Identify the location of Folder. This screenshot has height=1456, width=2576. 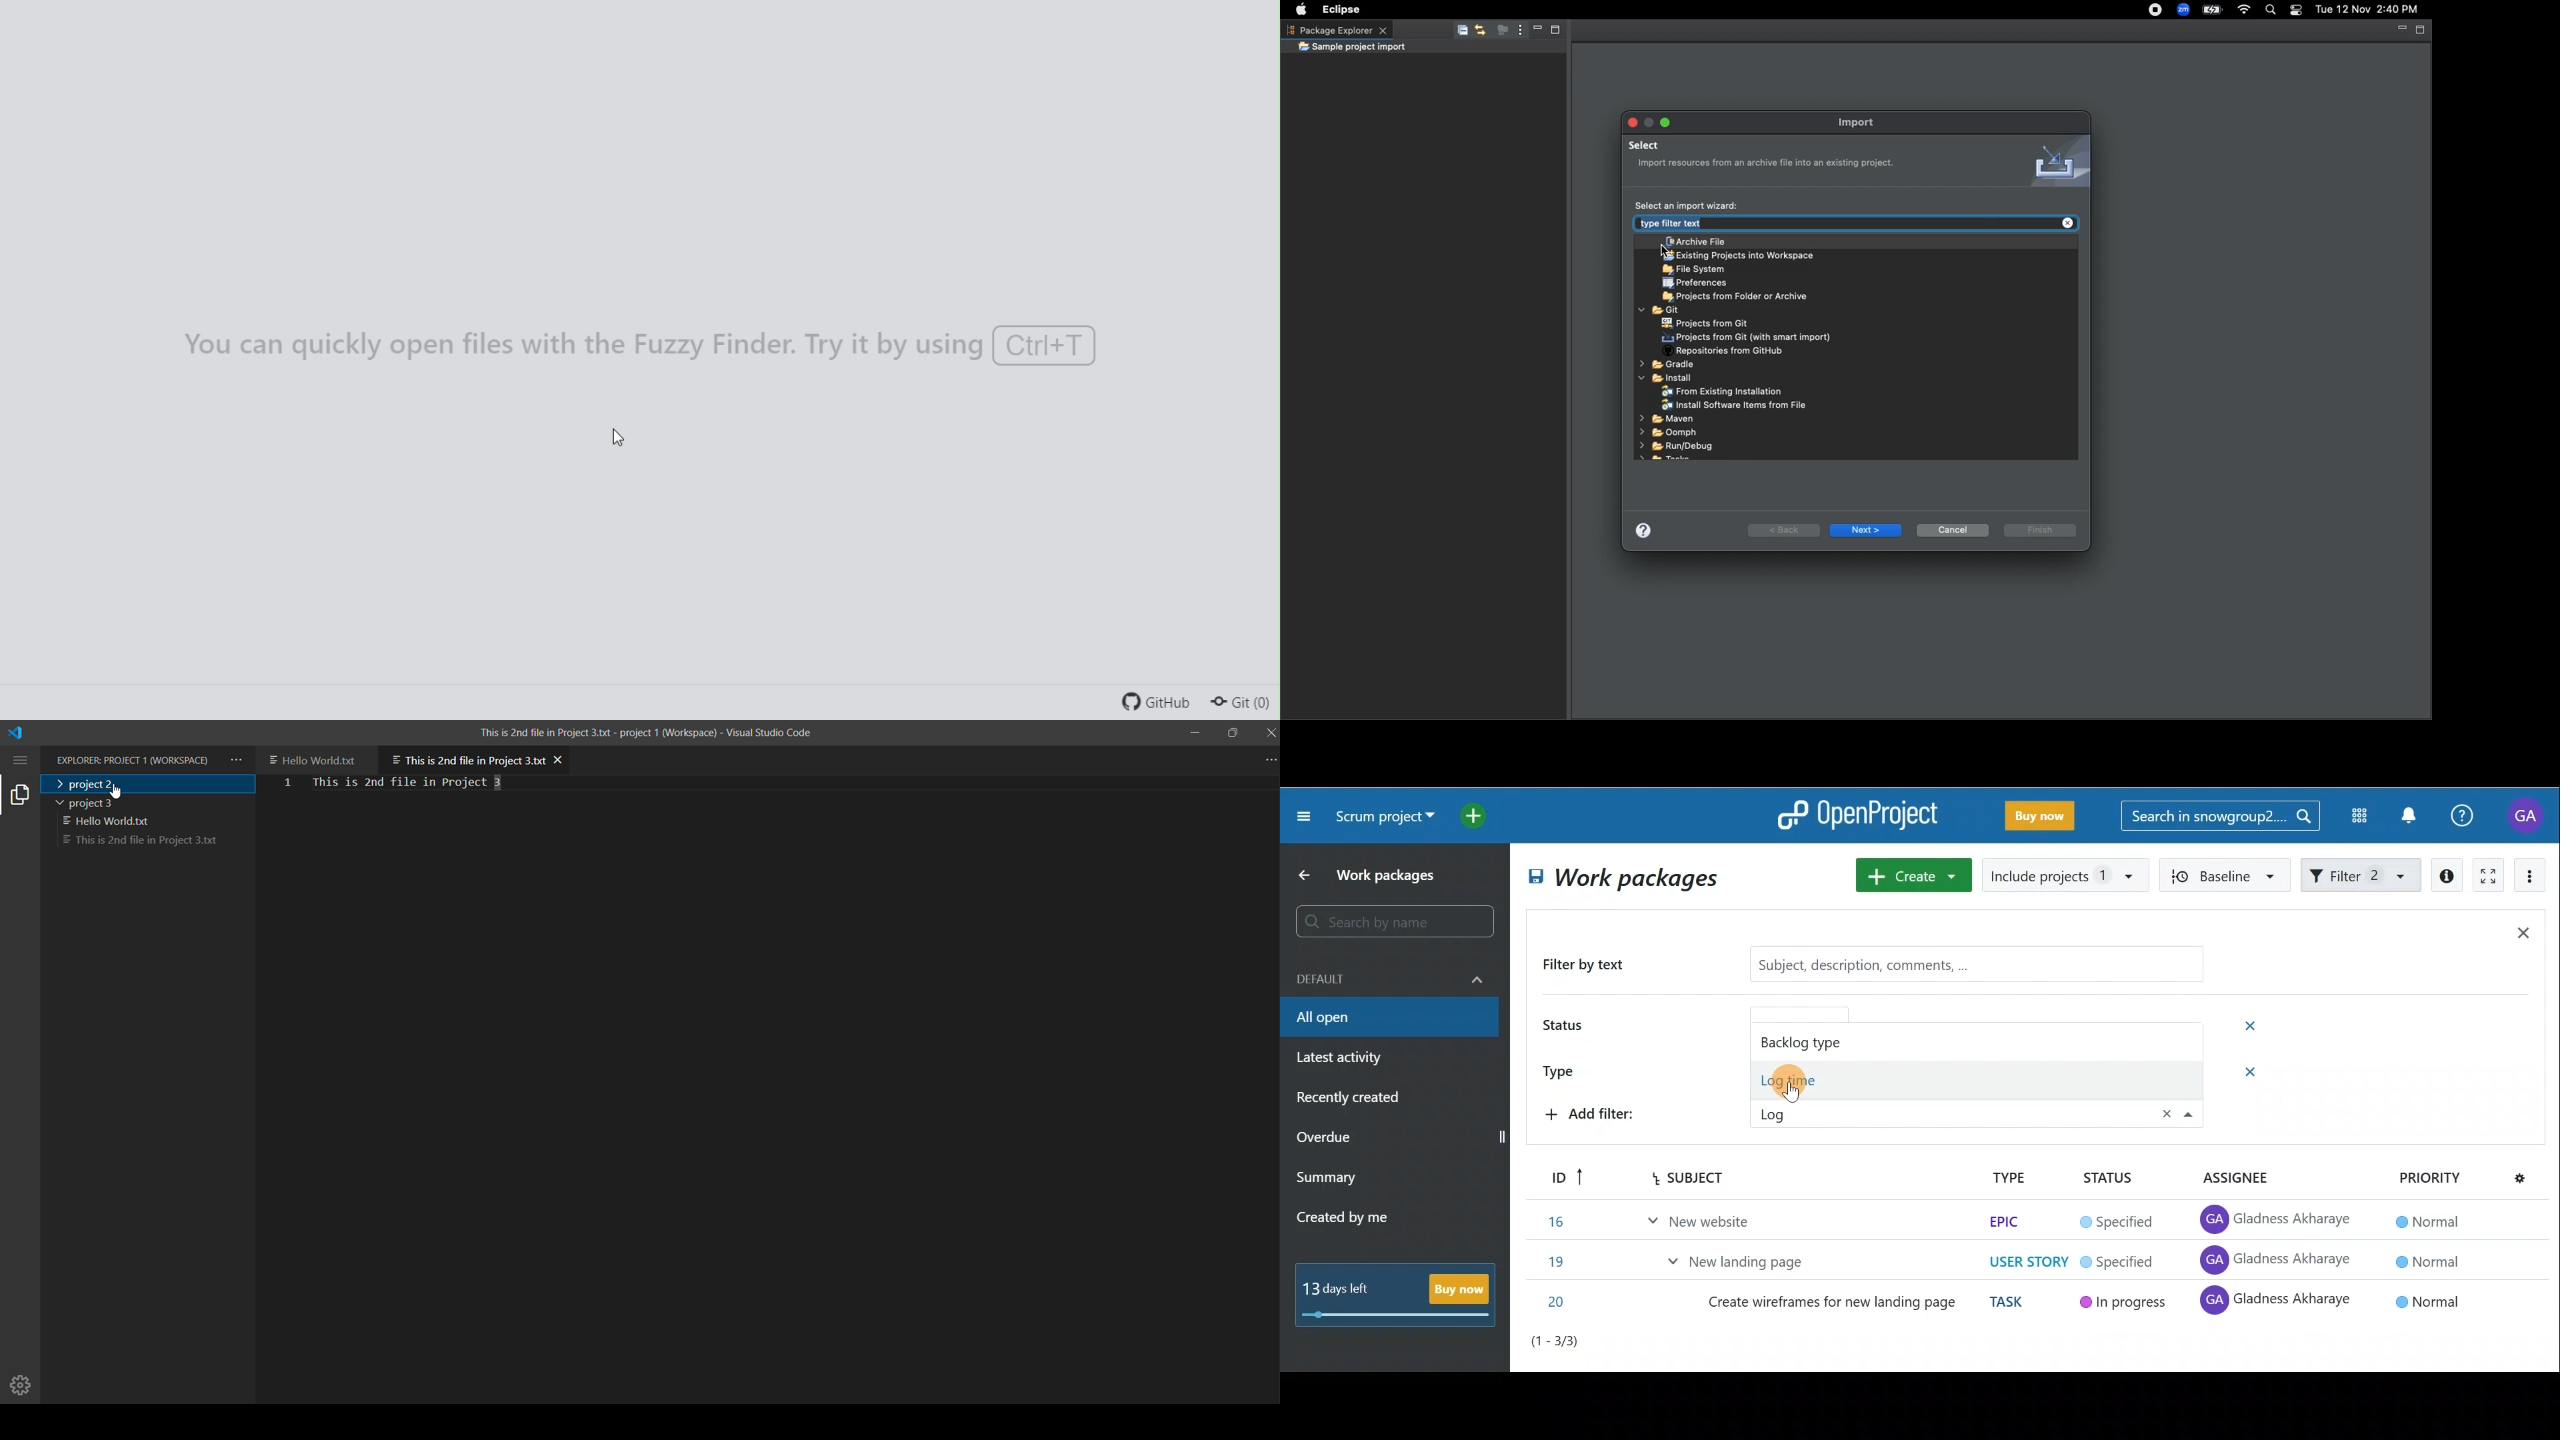
(1352, 48).